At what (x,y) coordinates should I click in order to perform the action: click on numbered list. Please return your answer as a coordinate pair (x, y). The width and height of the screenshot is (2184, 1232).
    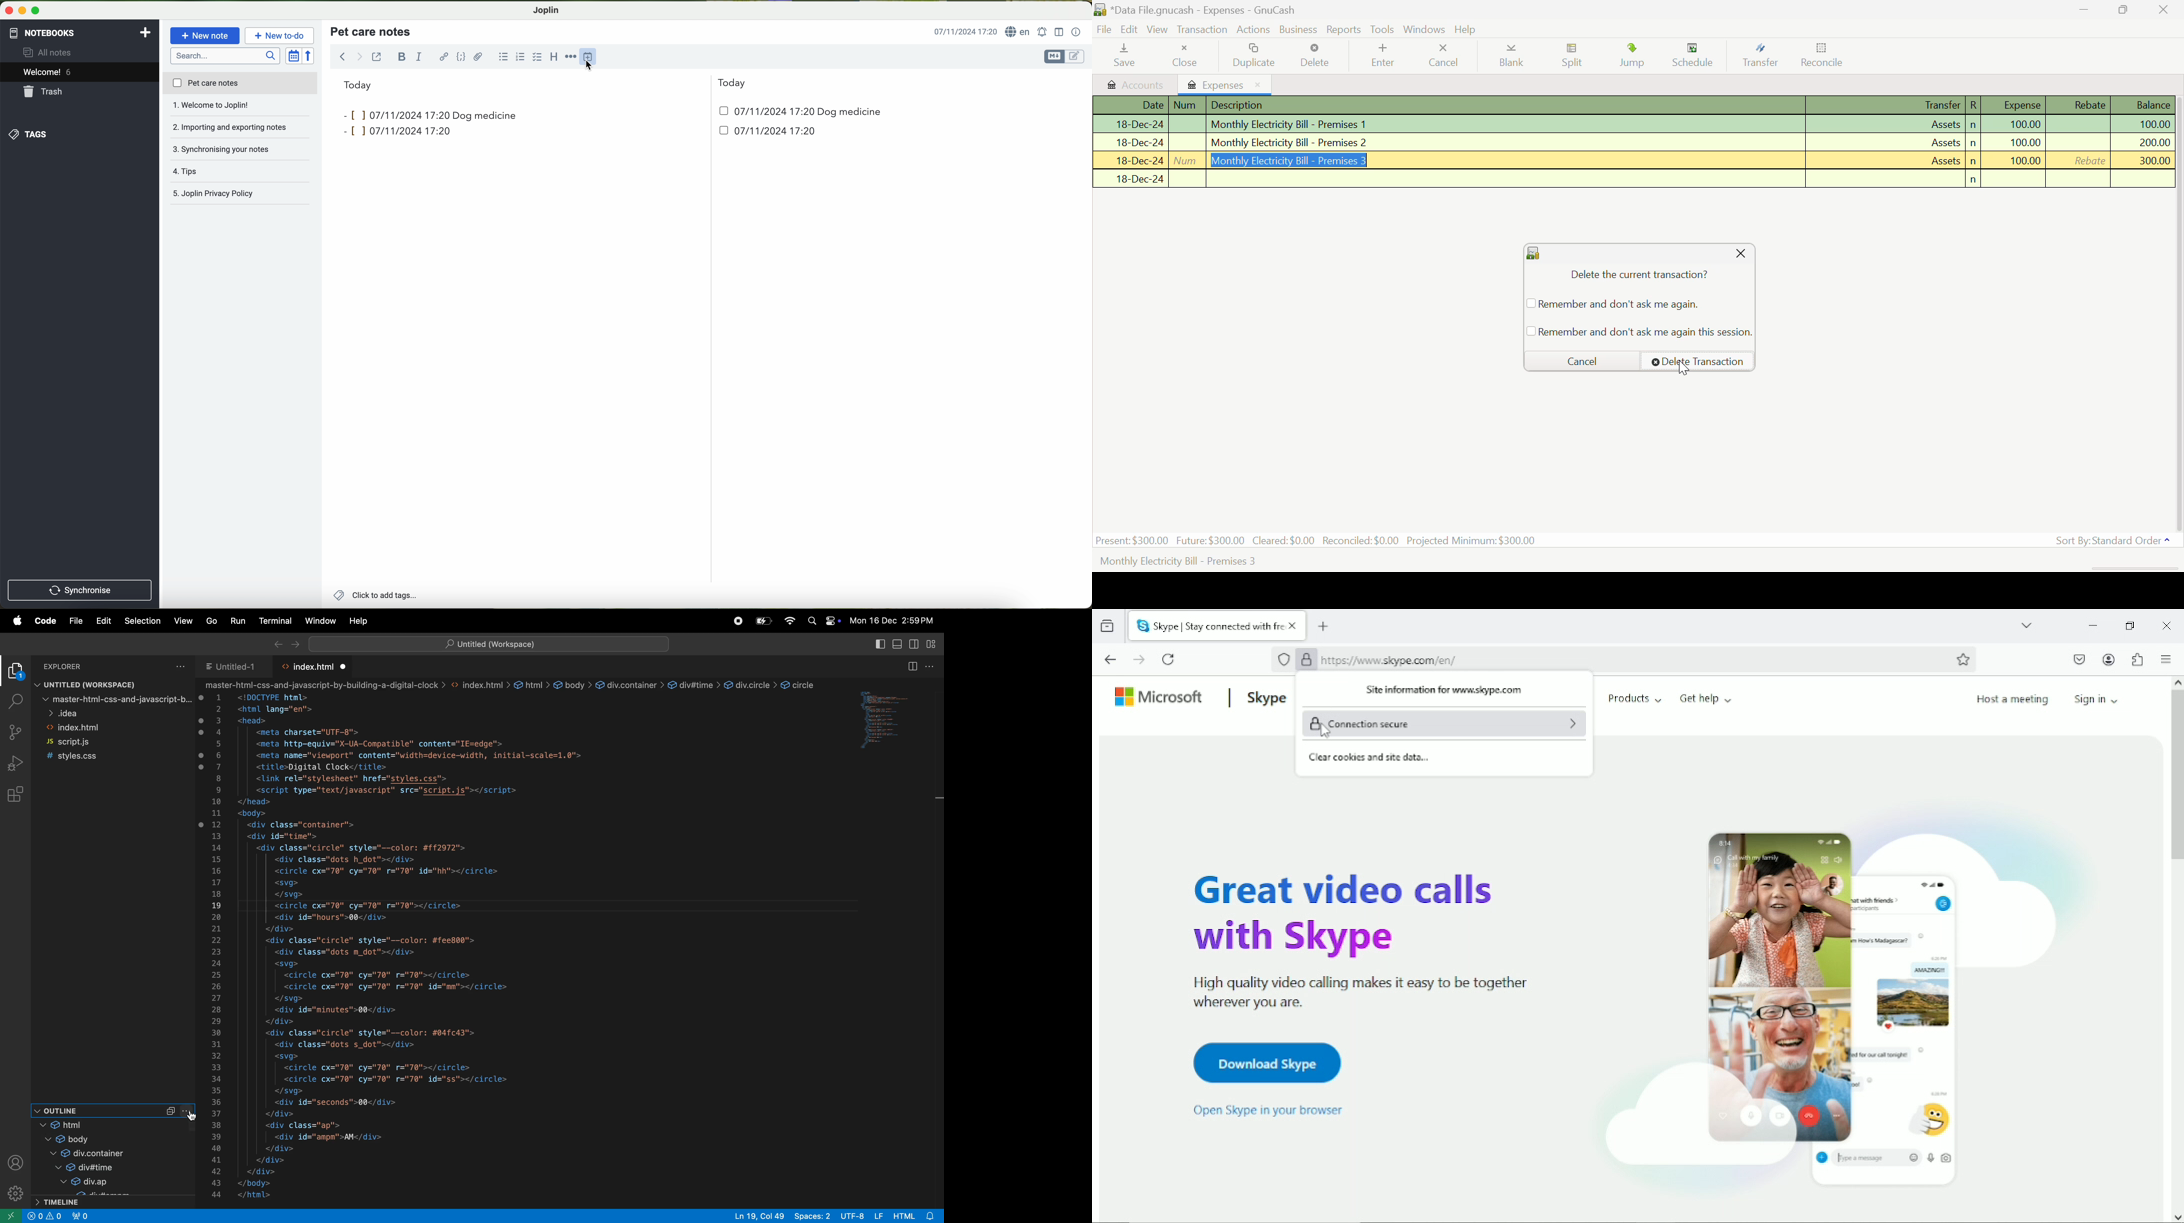
    Looking at the image, I should click on (519, 57).